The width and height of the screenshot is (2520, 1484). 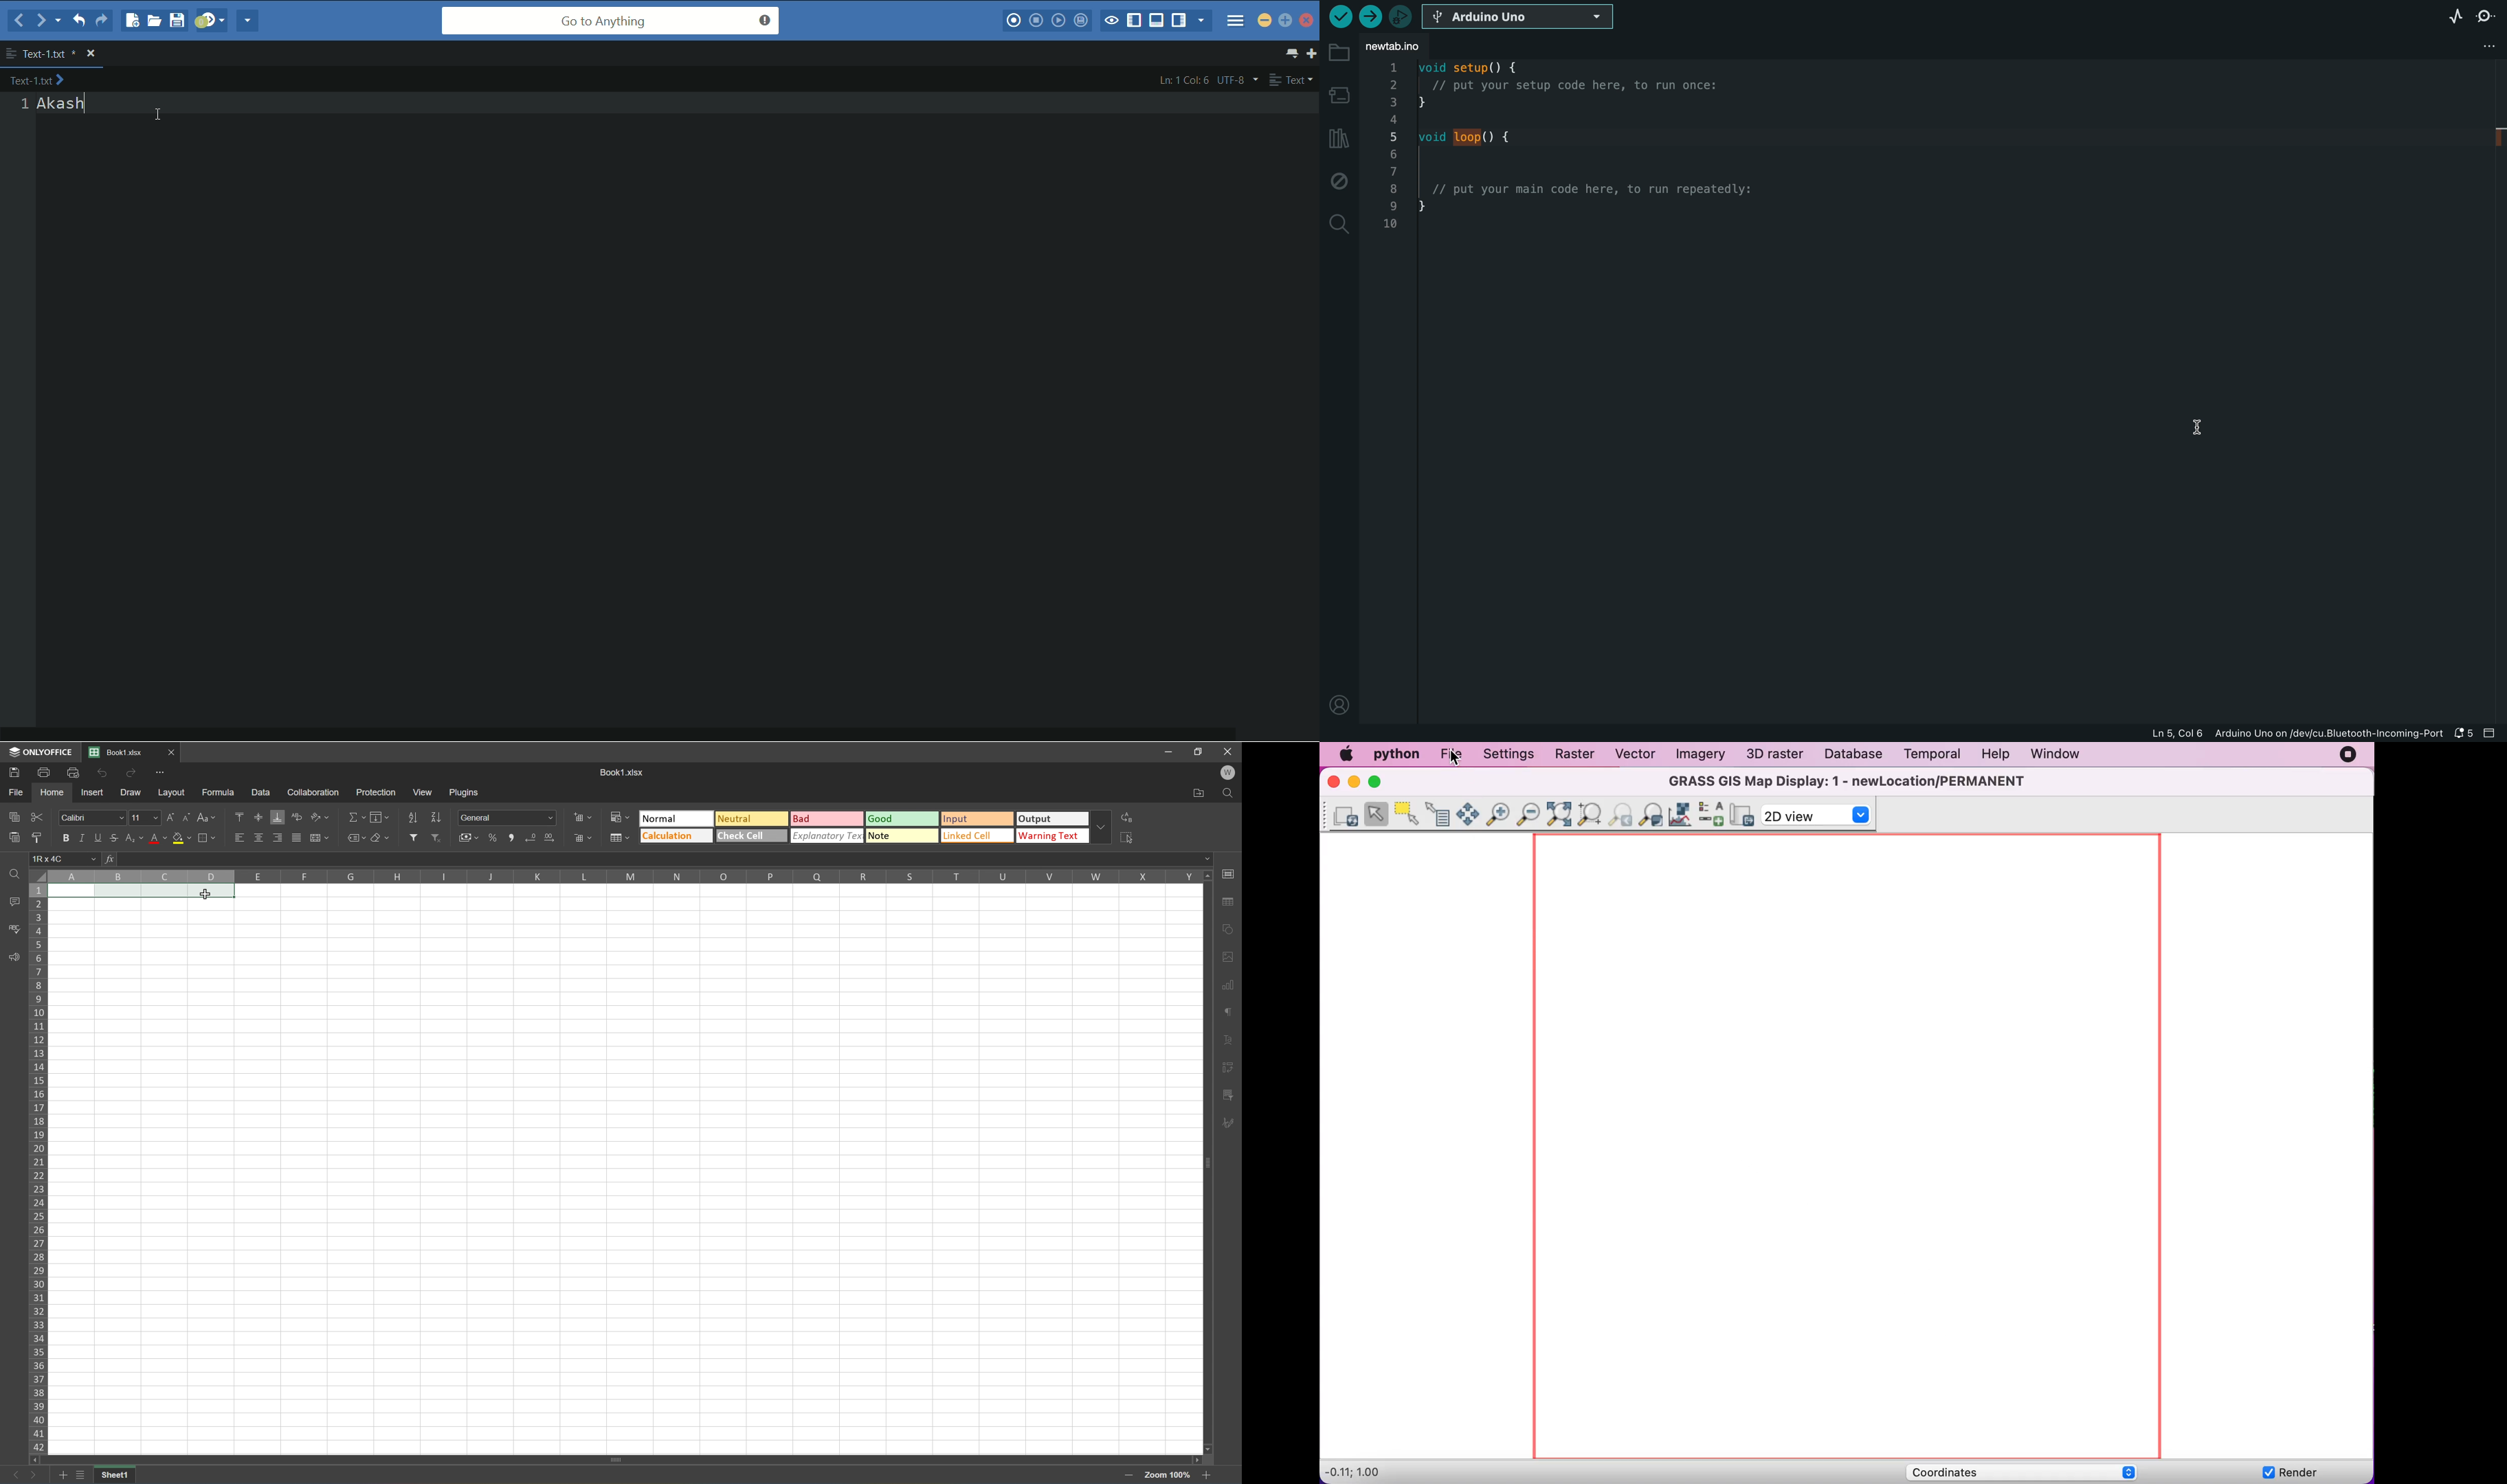 What do you see at coordinates (978, 836) in the screenshot?
I see `Linked cell` at bounding box center [978, 836].